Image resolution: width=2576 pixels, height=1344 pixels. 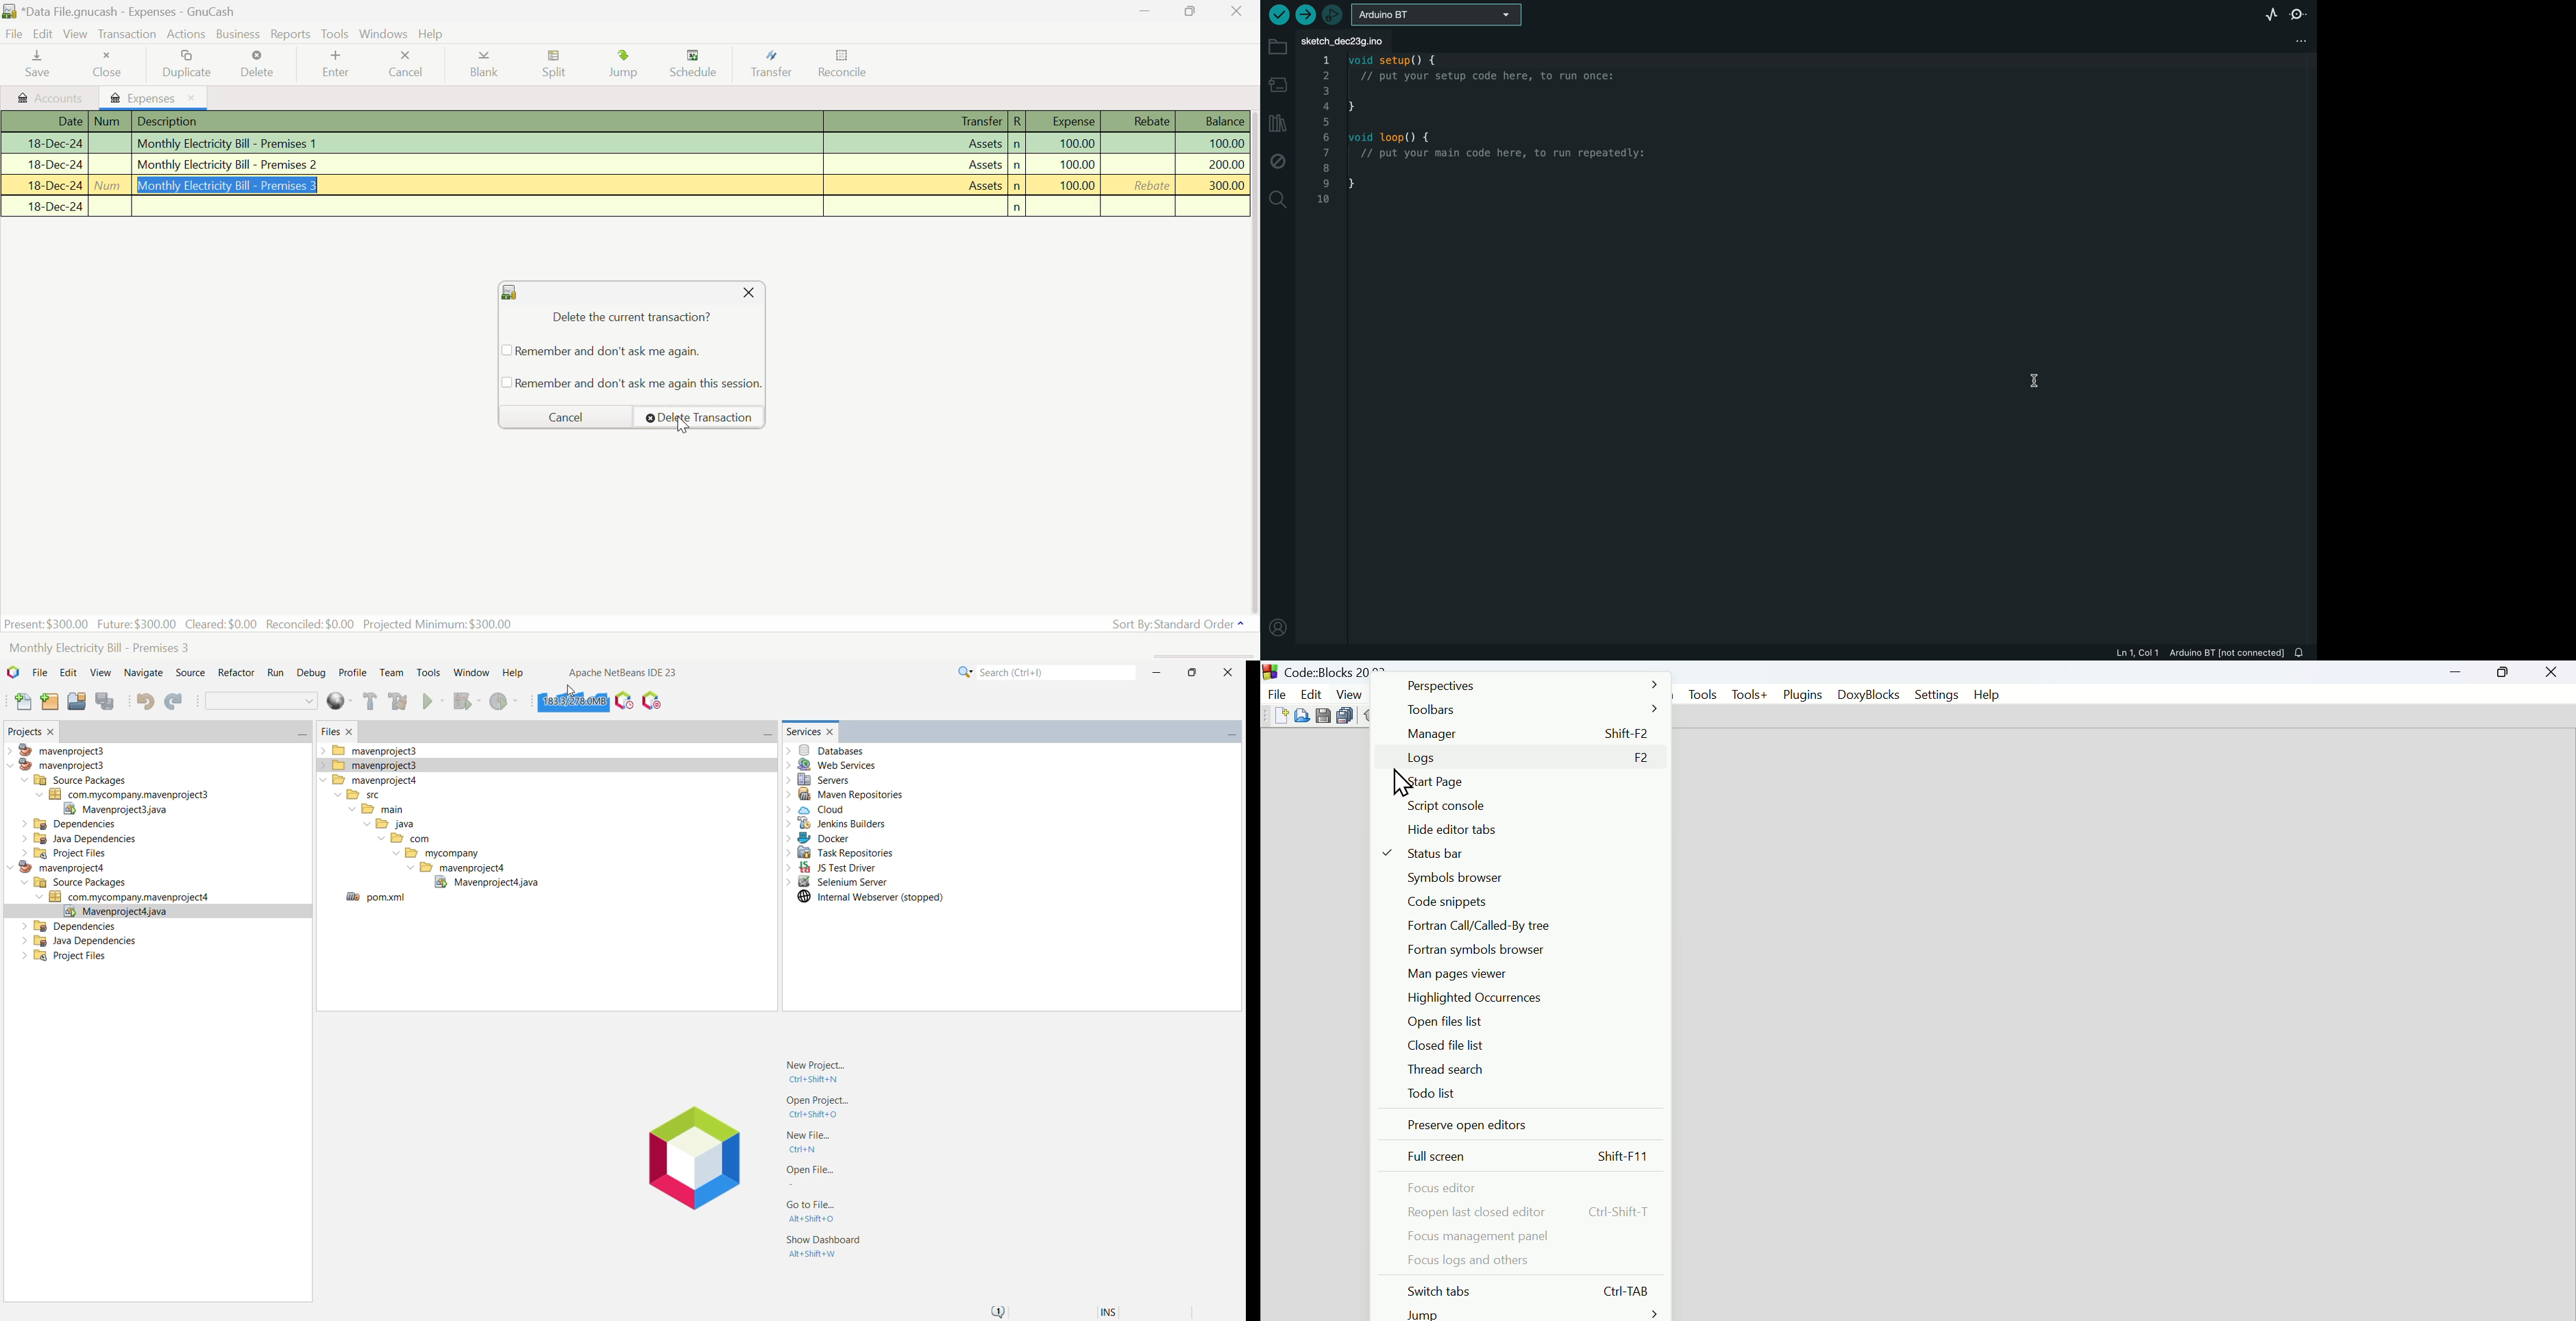 I want to click on Refactor, so click(x=234, y=673).